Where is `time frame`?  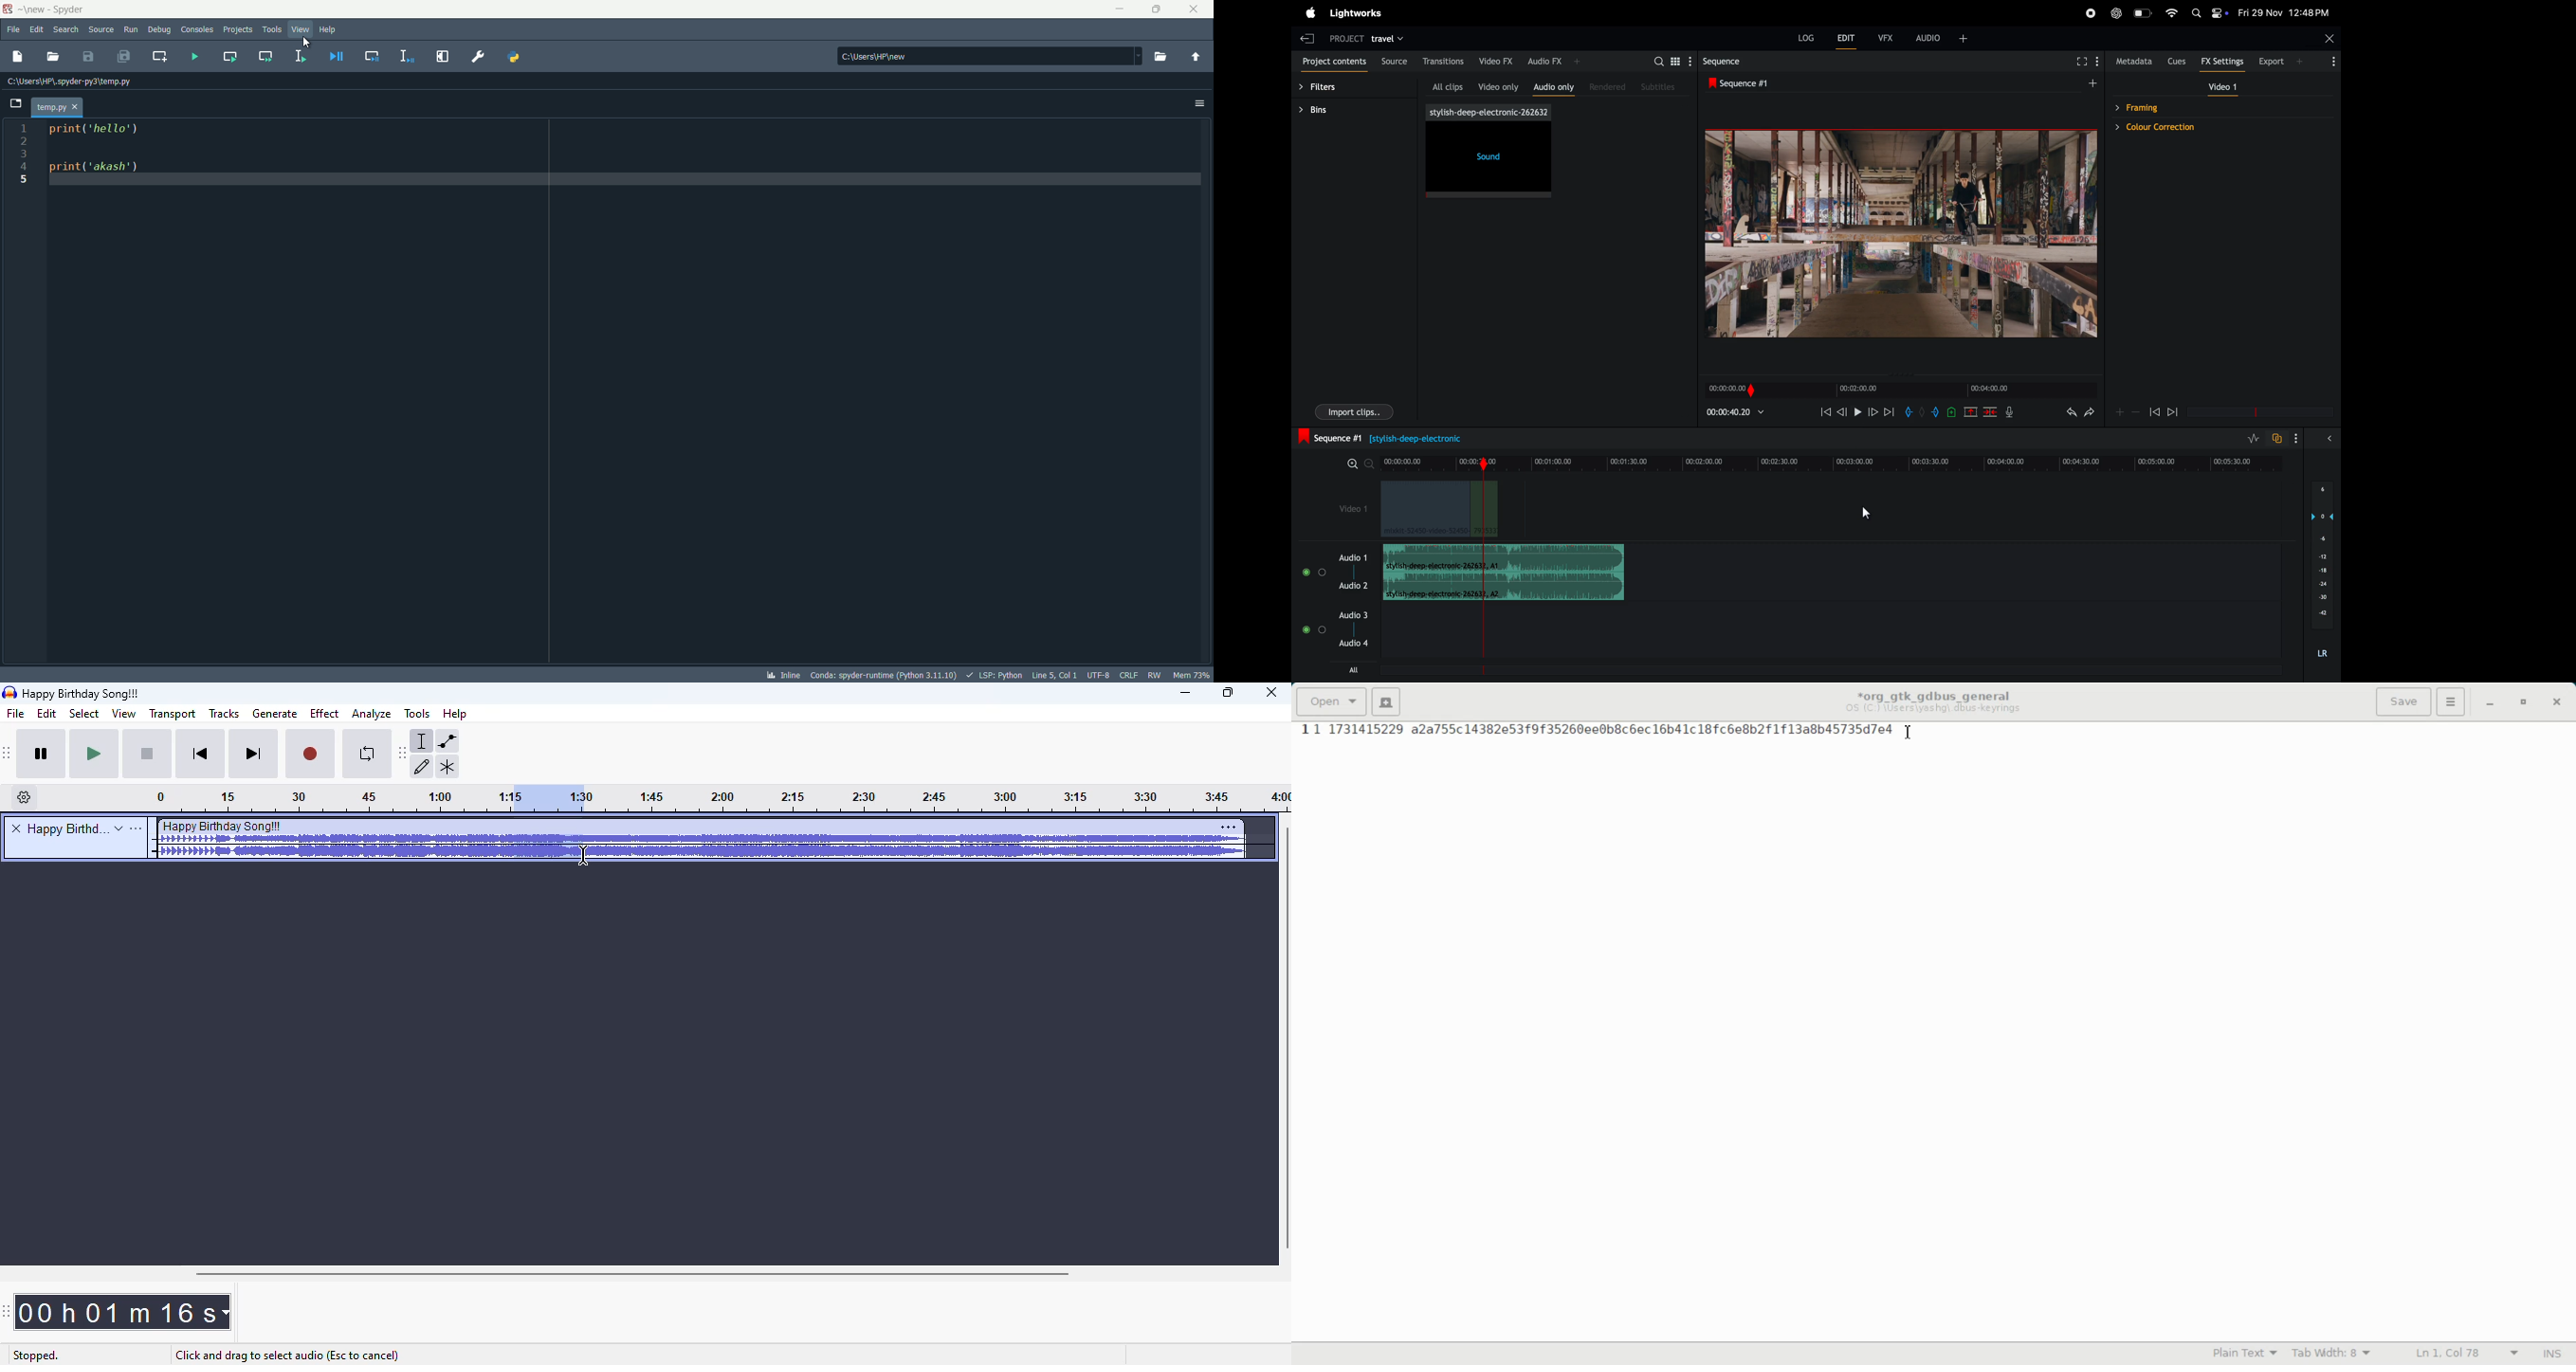 time frame is located at coordinates (1832, 462).